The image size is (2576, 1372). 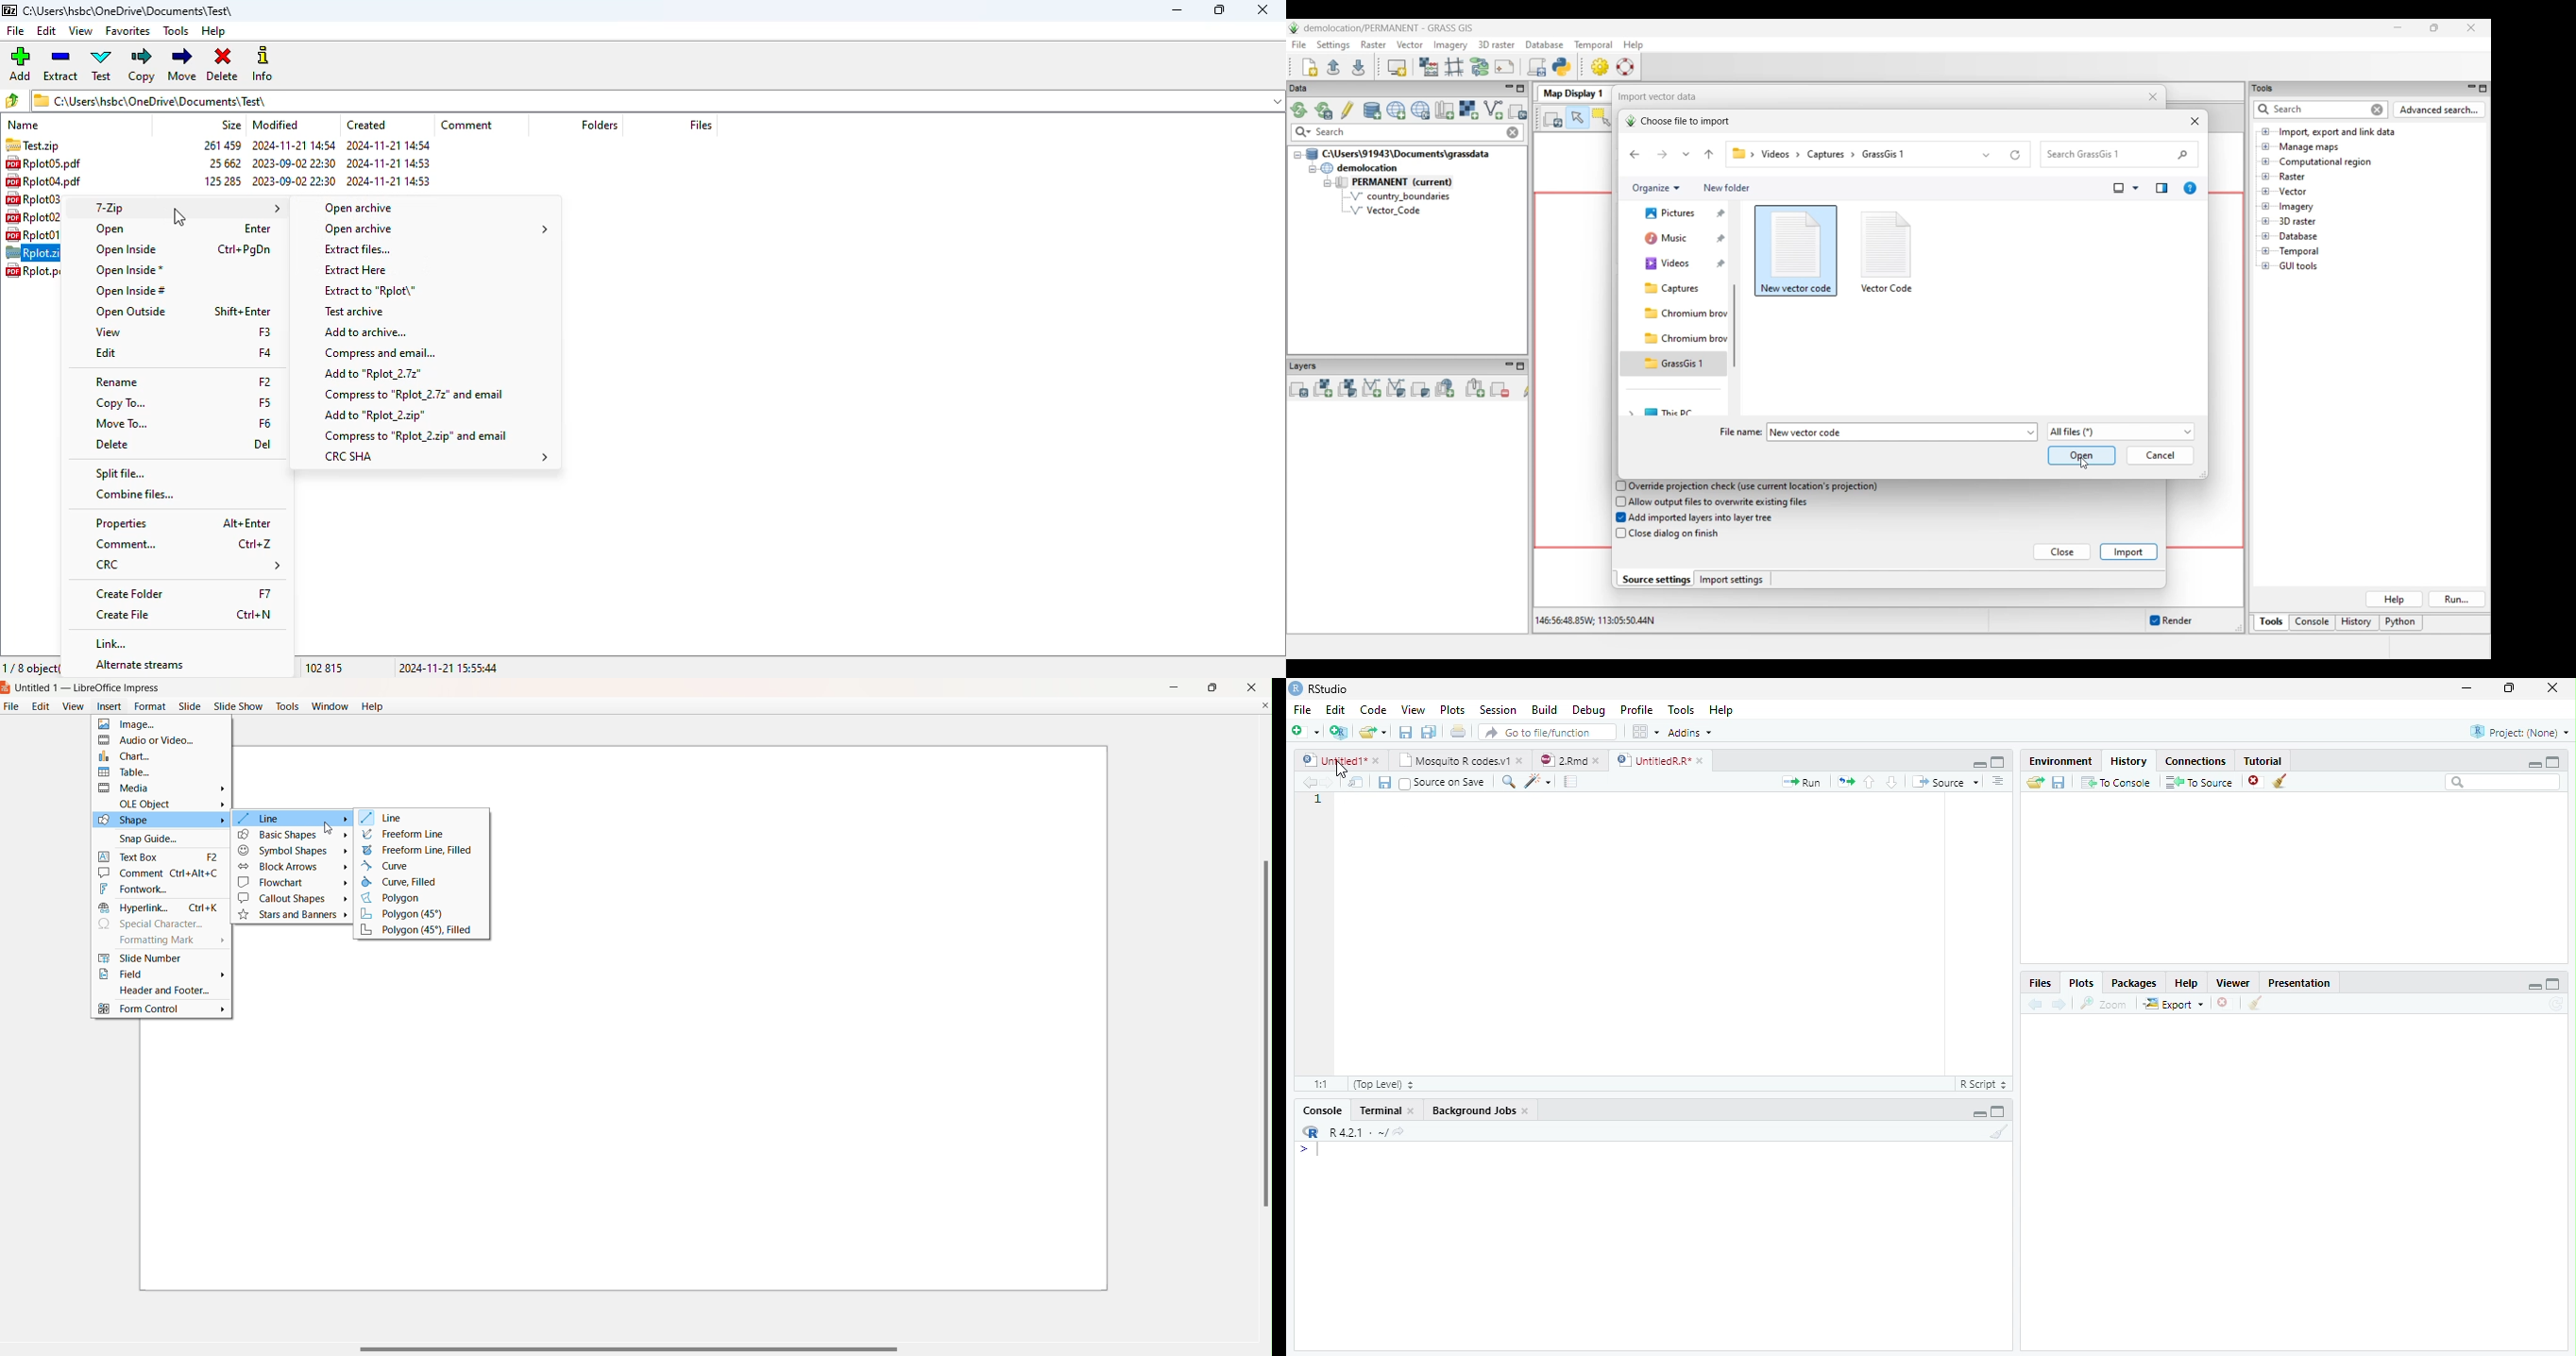 What do you see at coordinates (264, 400) in the screenshot?
I see `shortcut for copy to` at bounding box center [264, 400].